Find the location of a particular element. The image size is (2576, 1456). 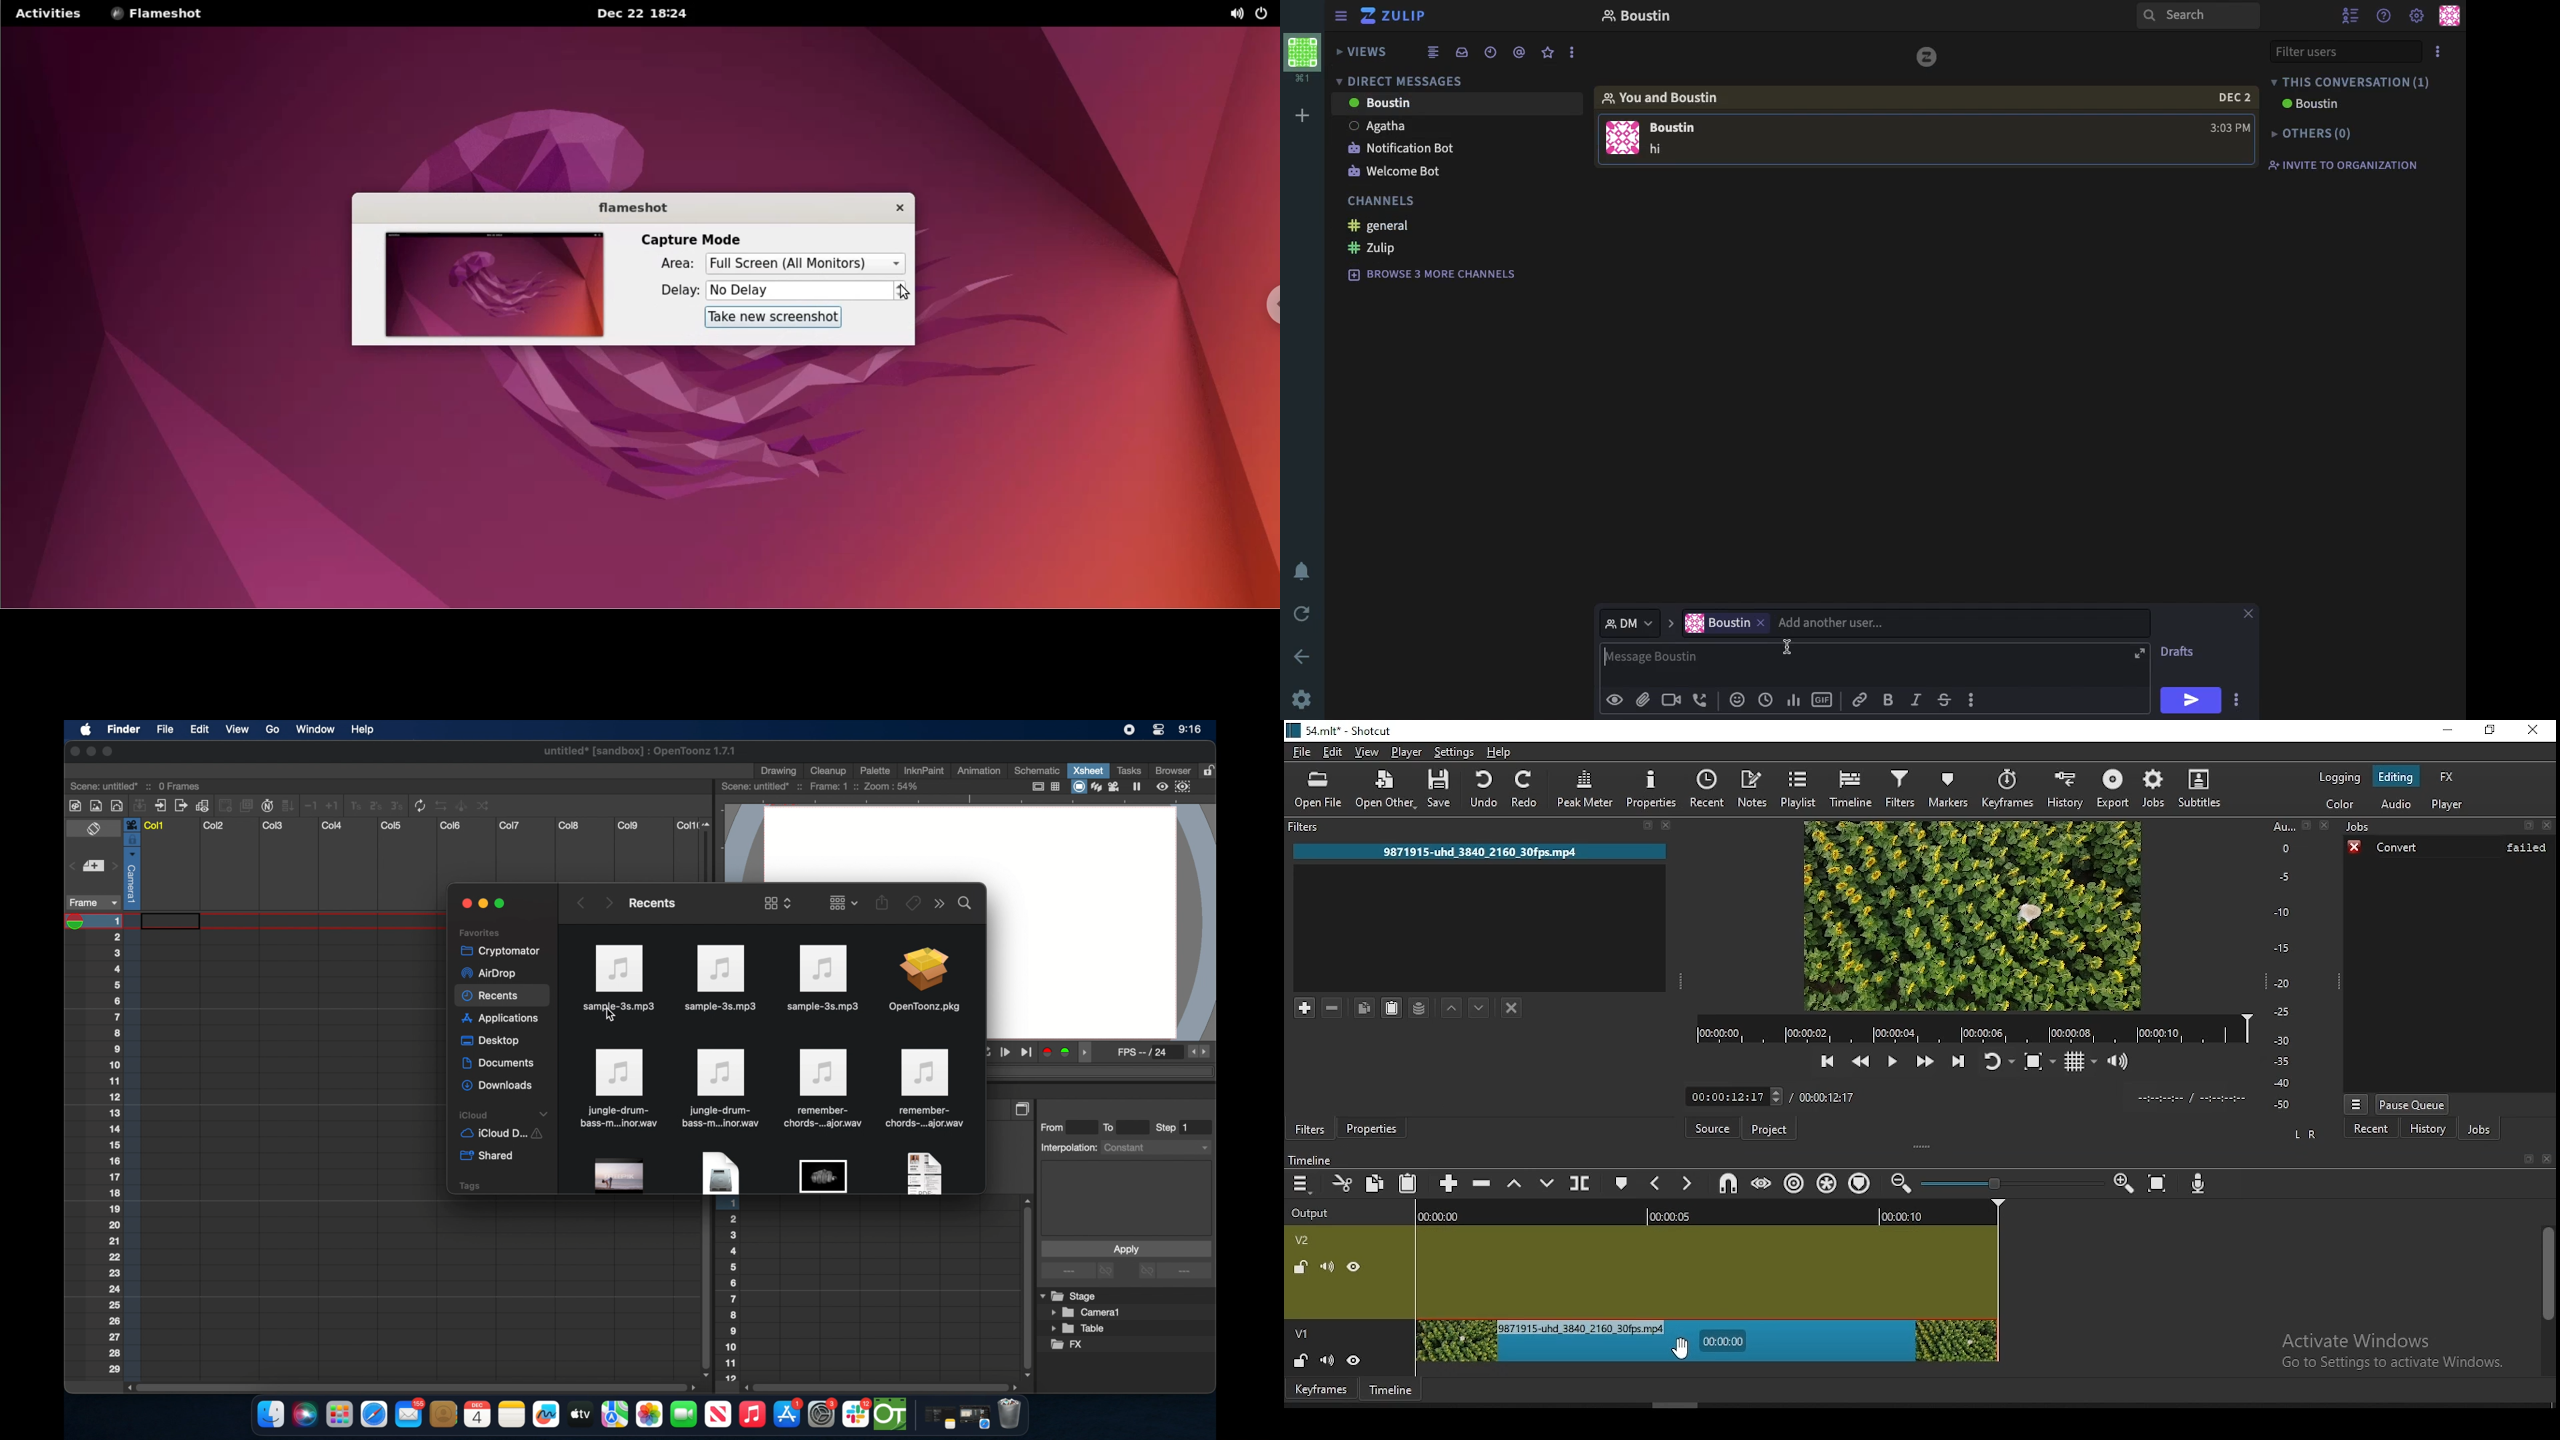

zoom timeline to fit is located at coordinates (2159, 1185).